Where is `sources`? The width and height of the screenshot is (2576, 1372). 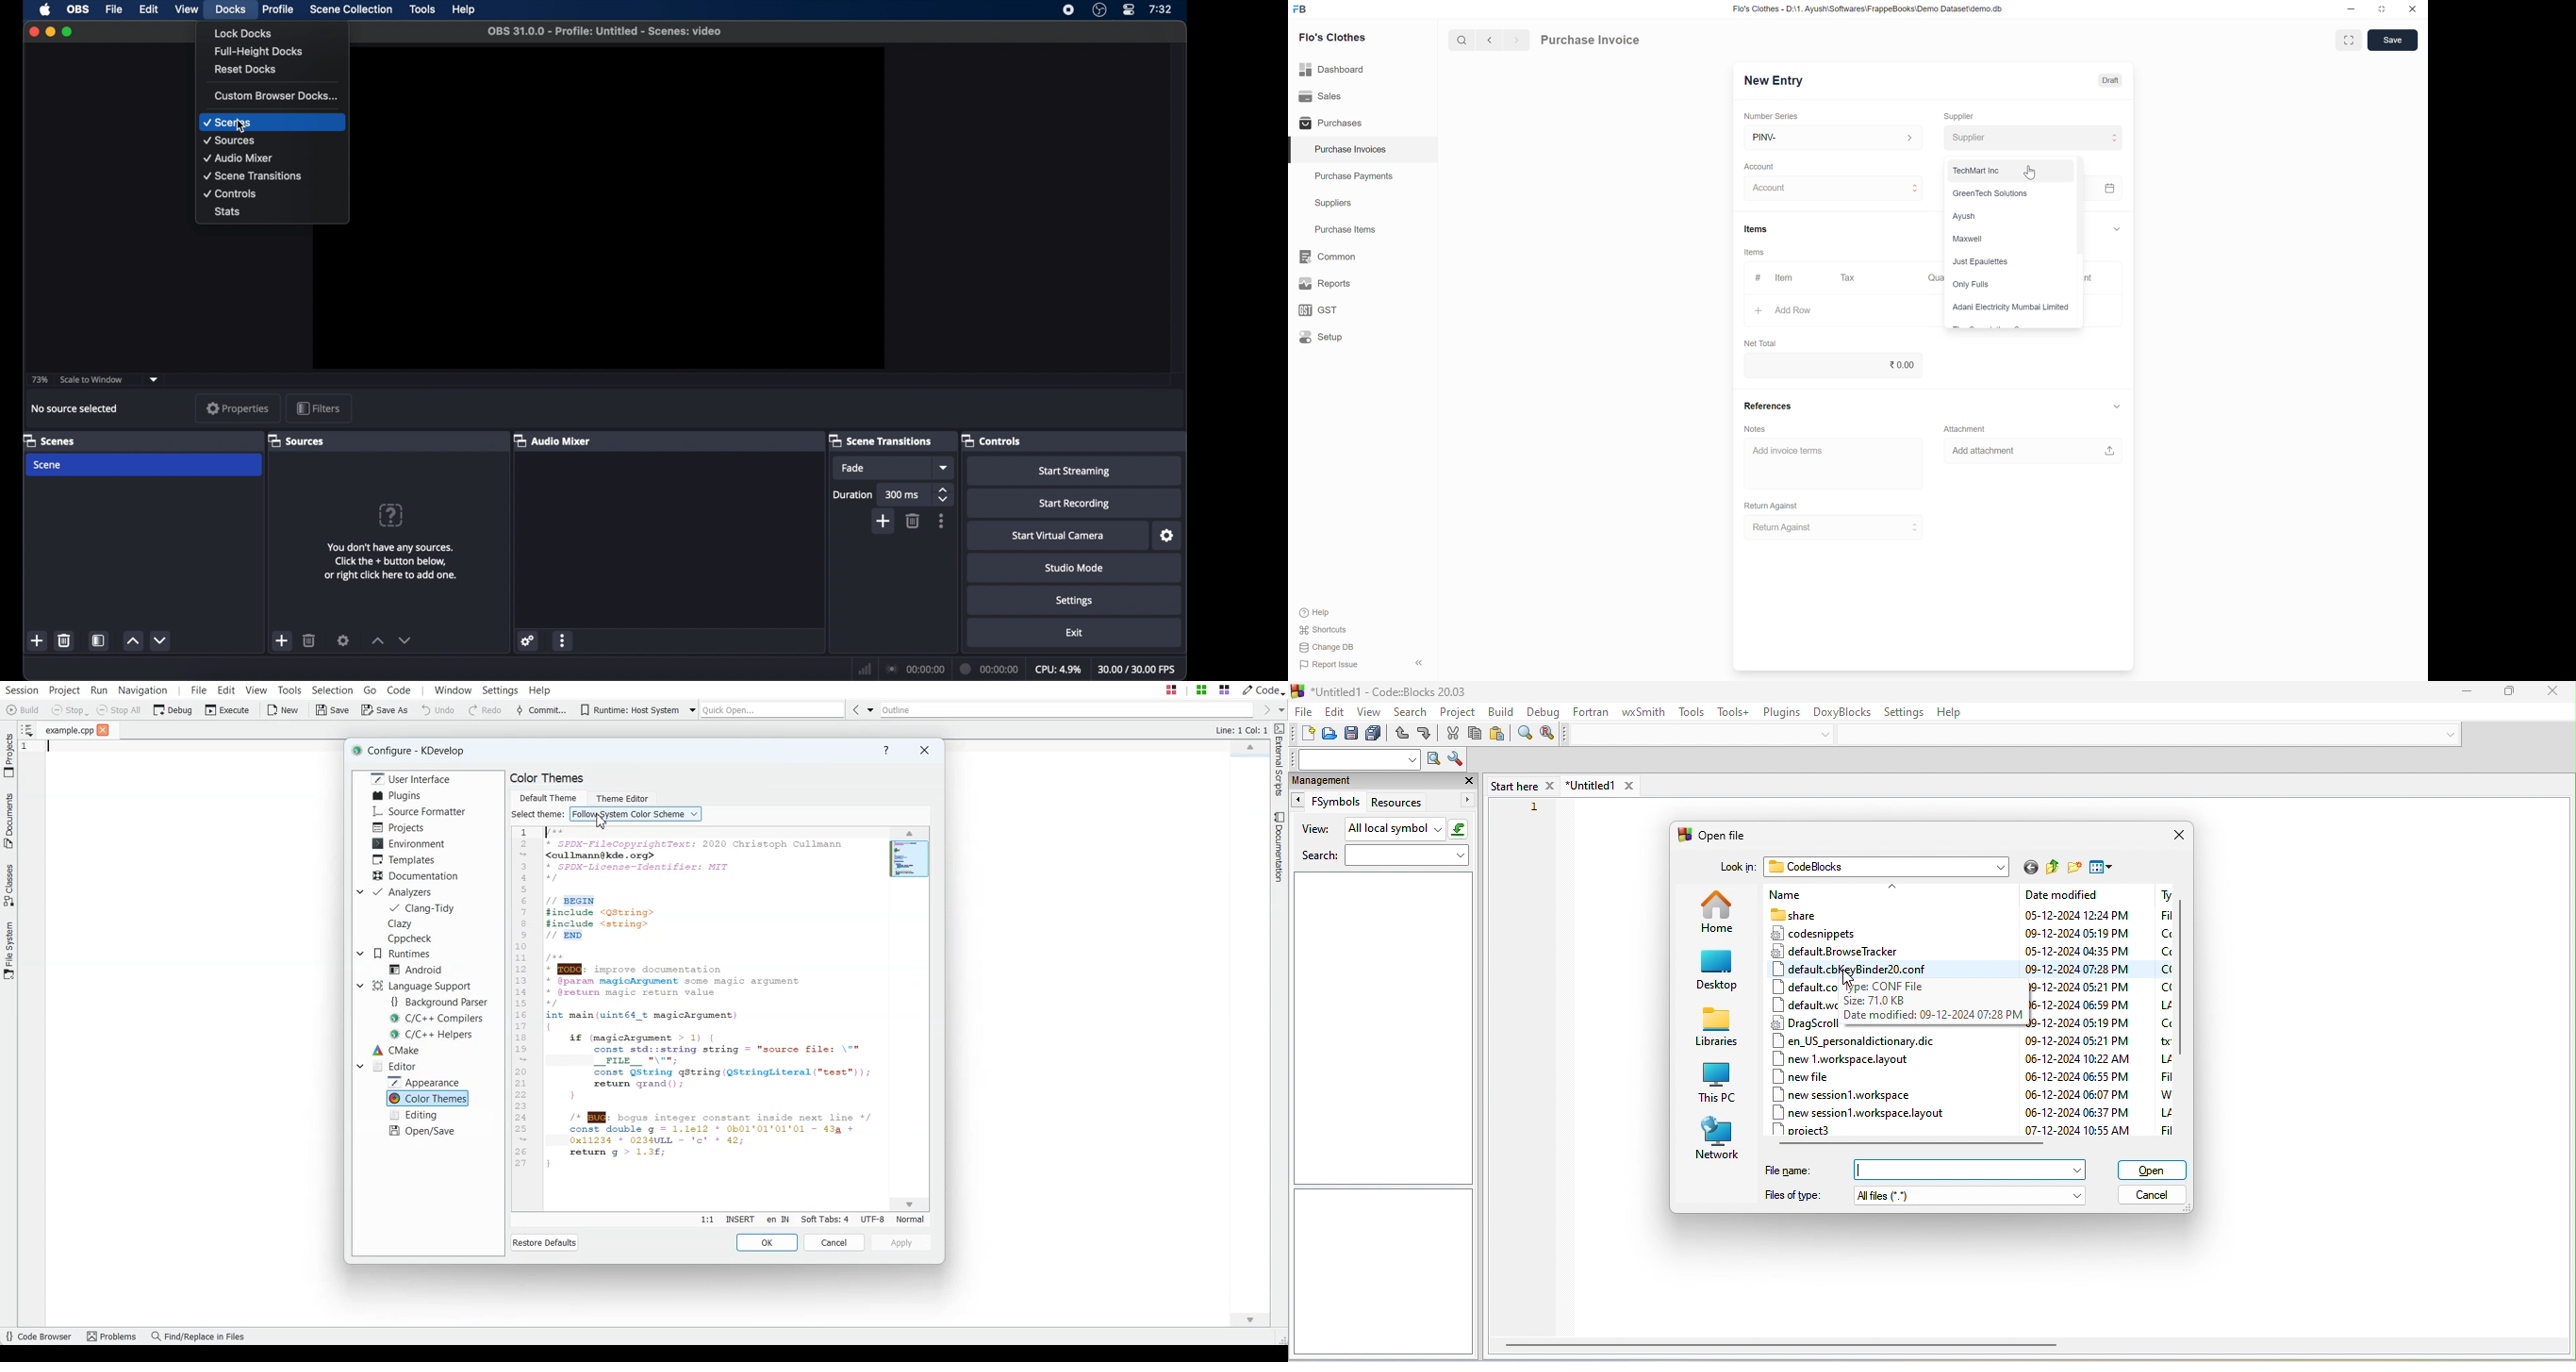
sources is located at coordinates (296, 440).